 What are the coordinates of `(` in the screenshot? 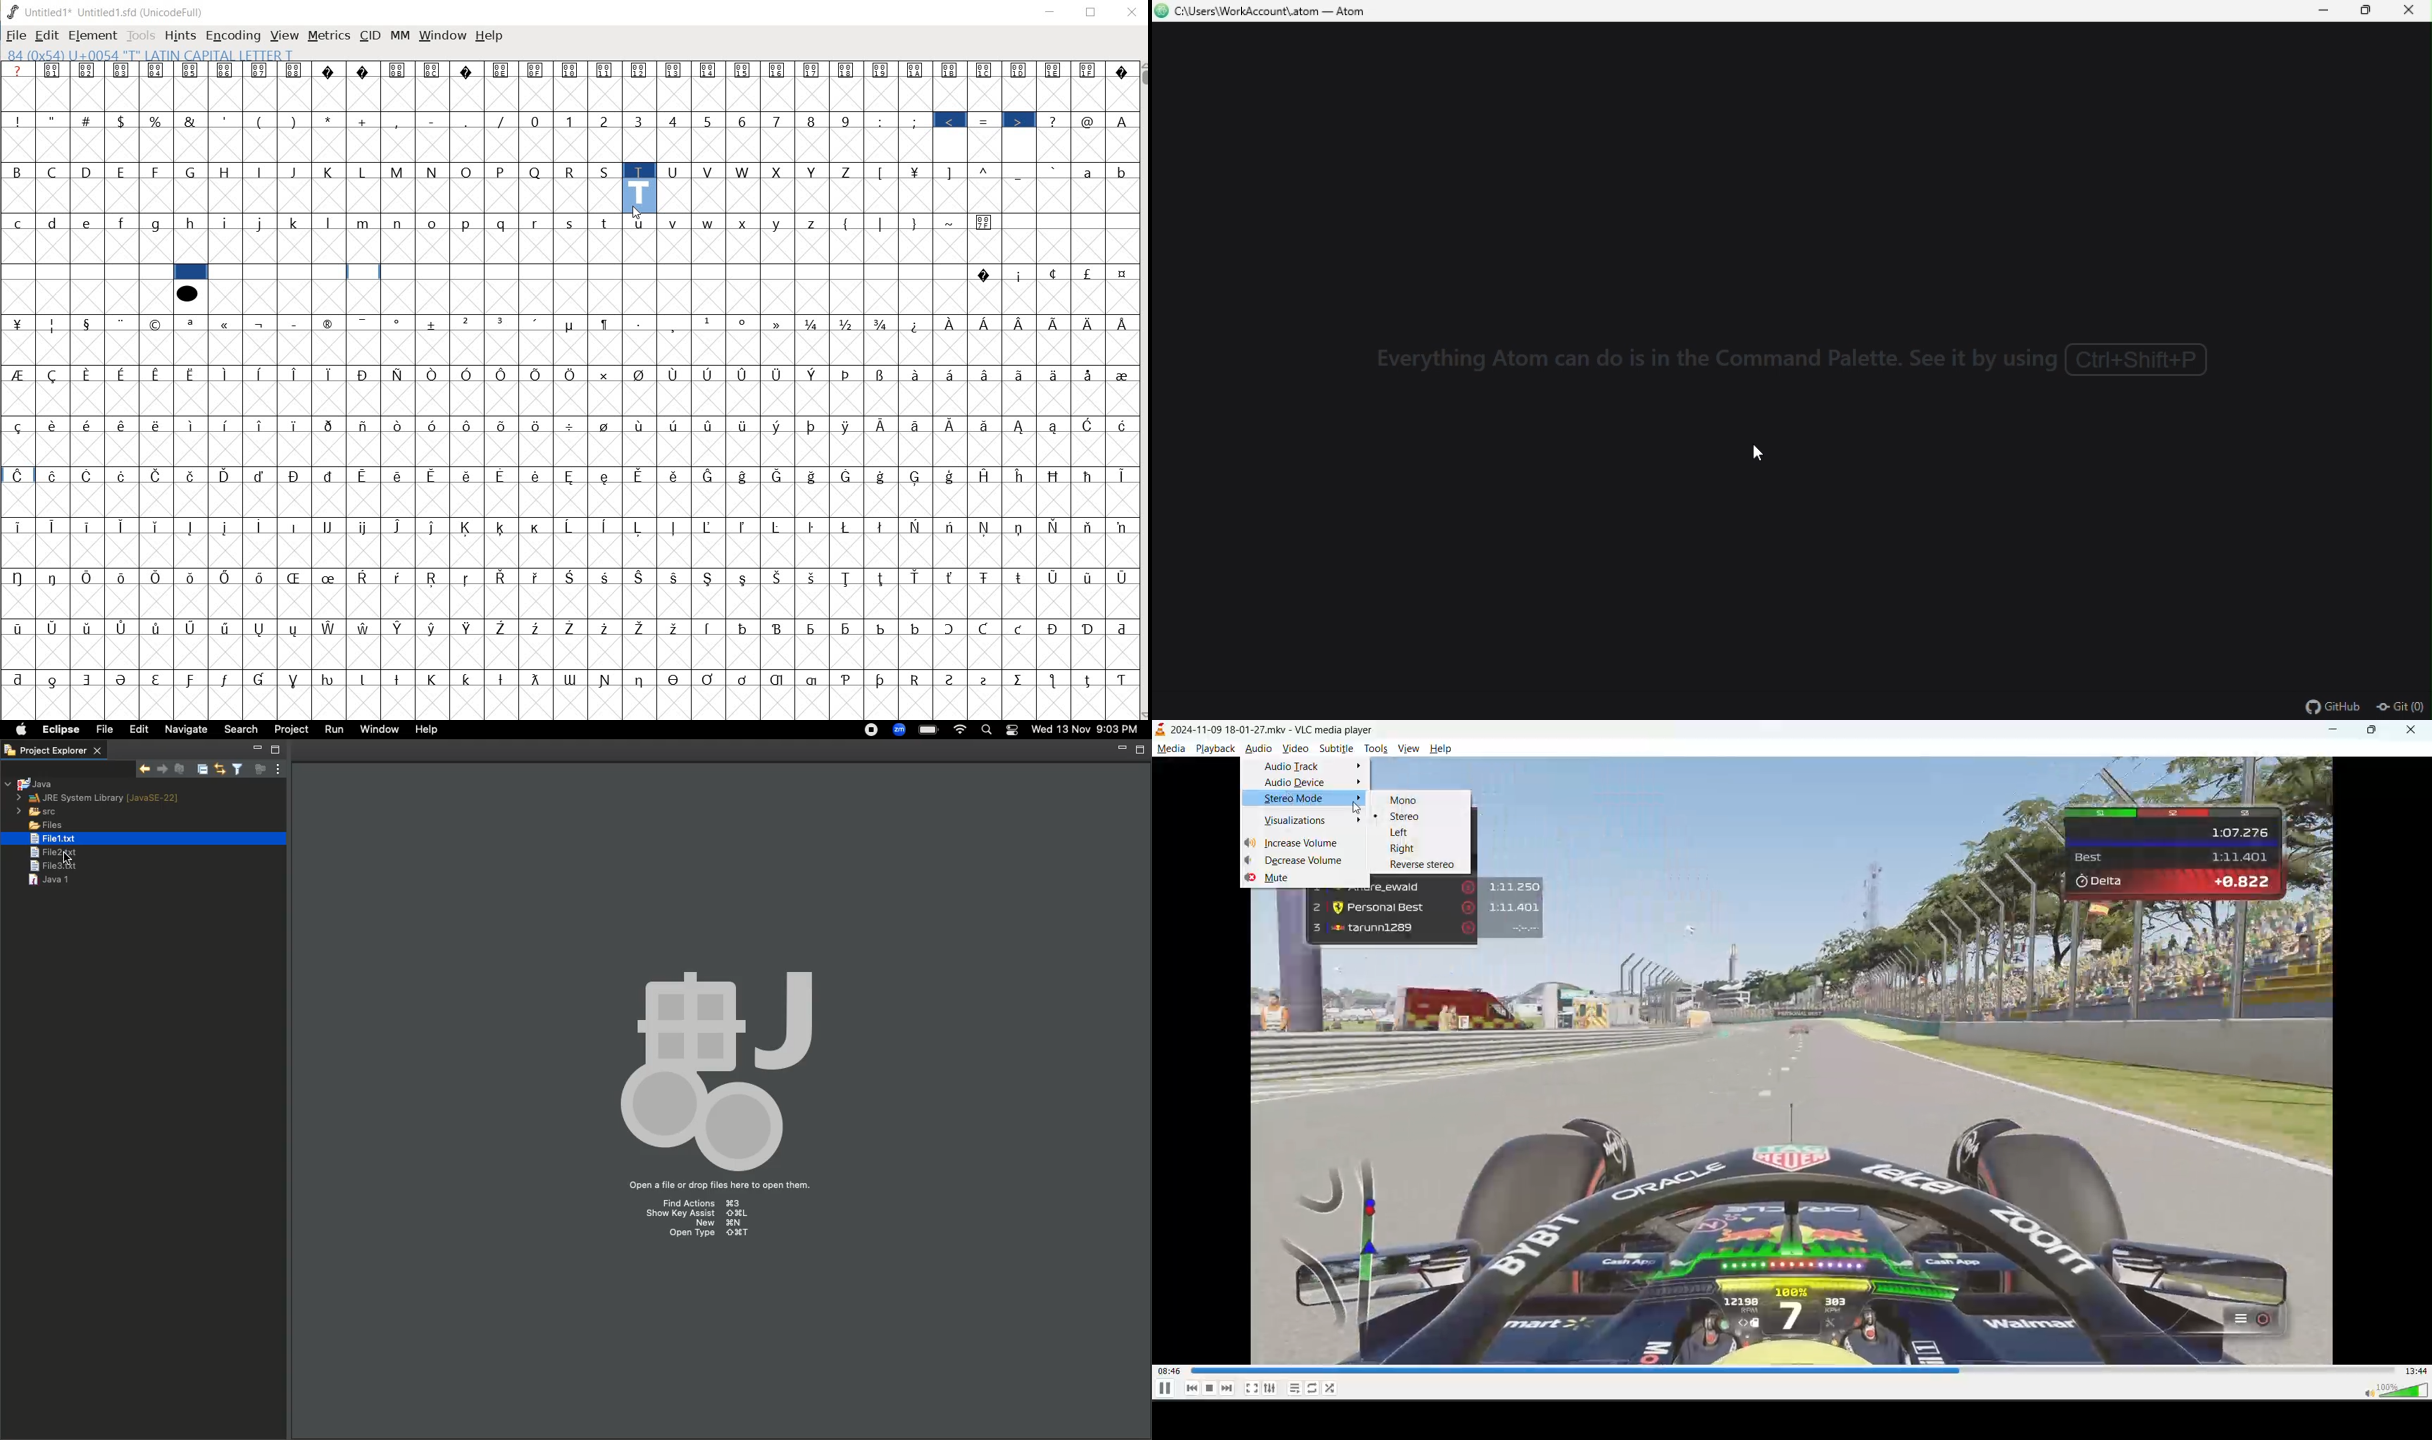 It's located at (261, 120).